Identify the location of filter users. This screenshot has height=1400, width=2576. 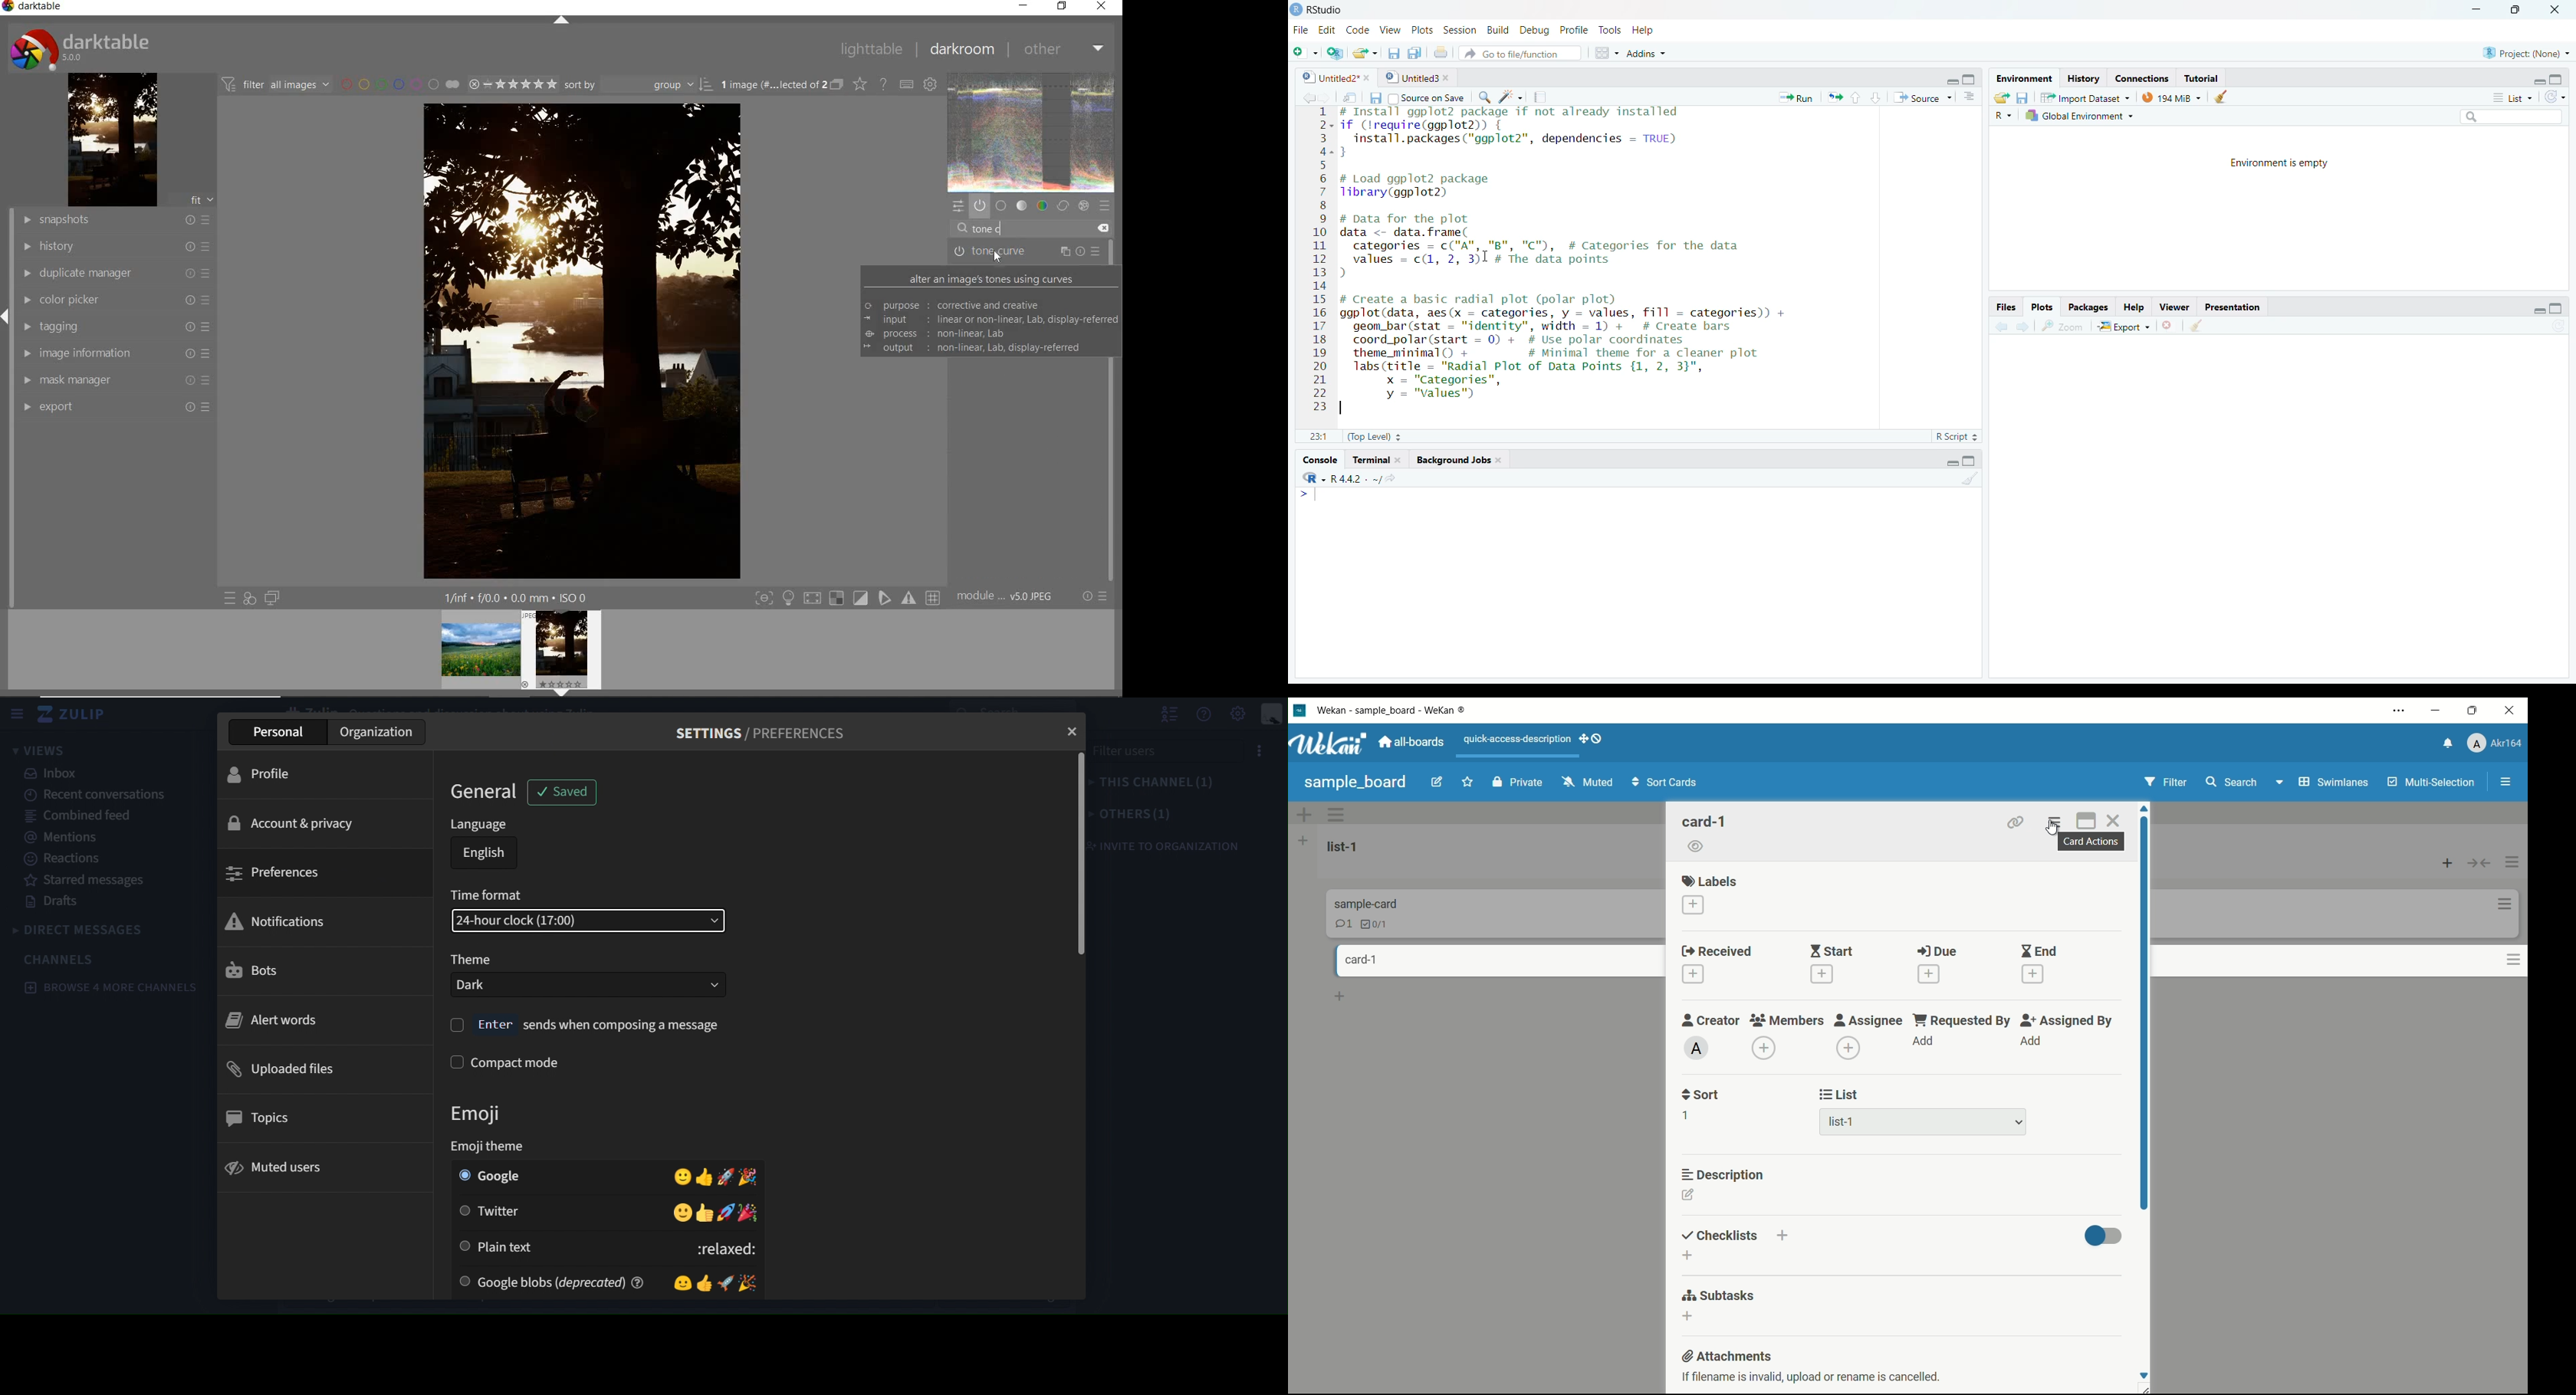
(1129, 752).